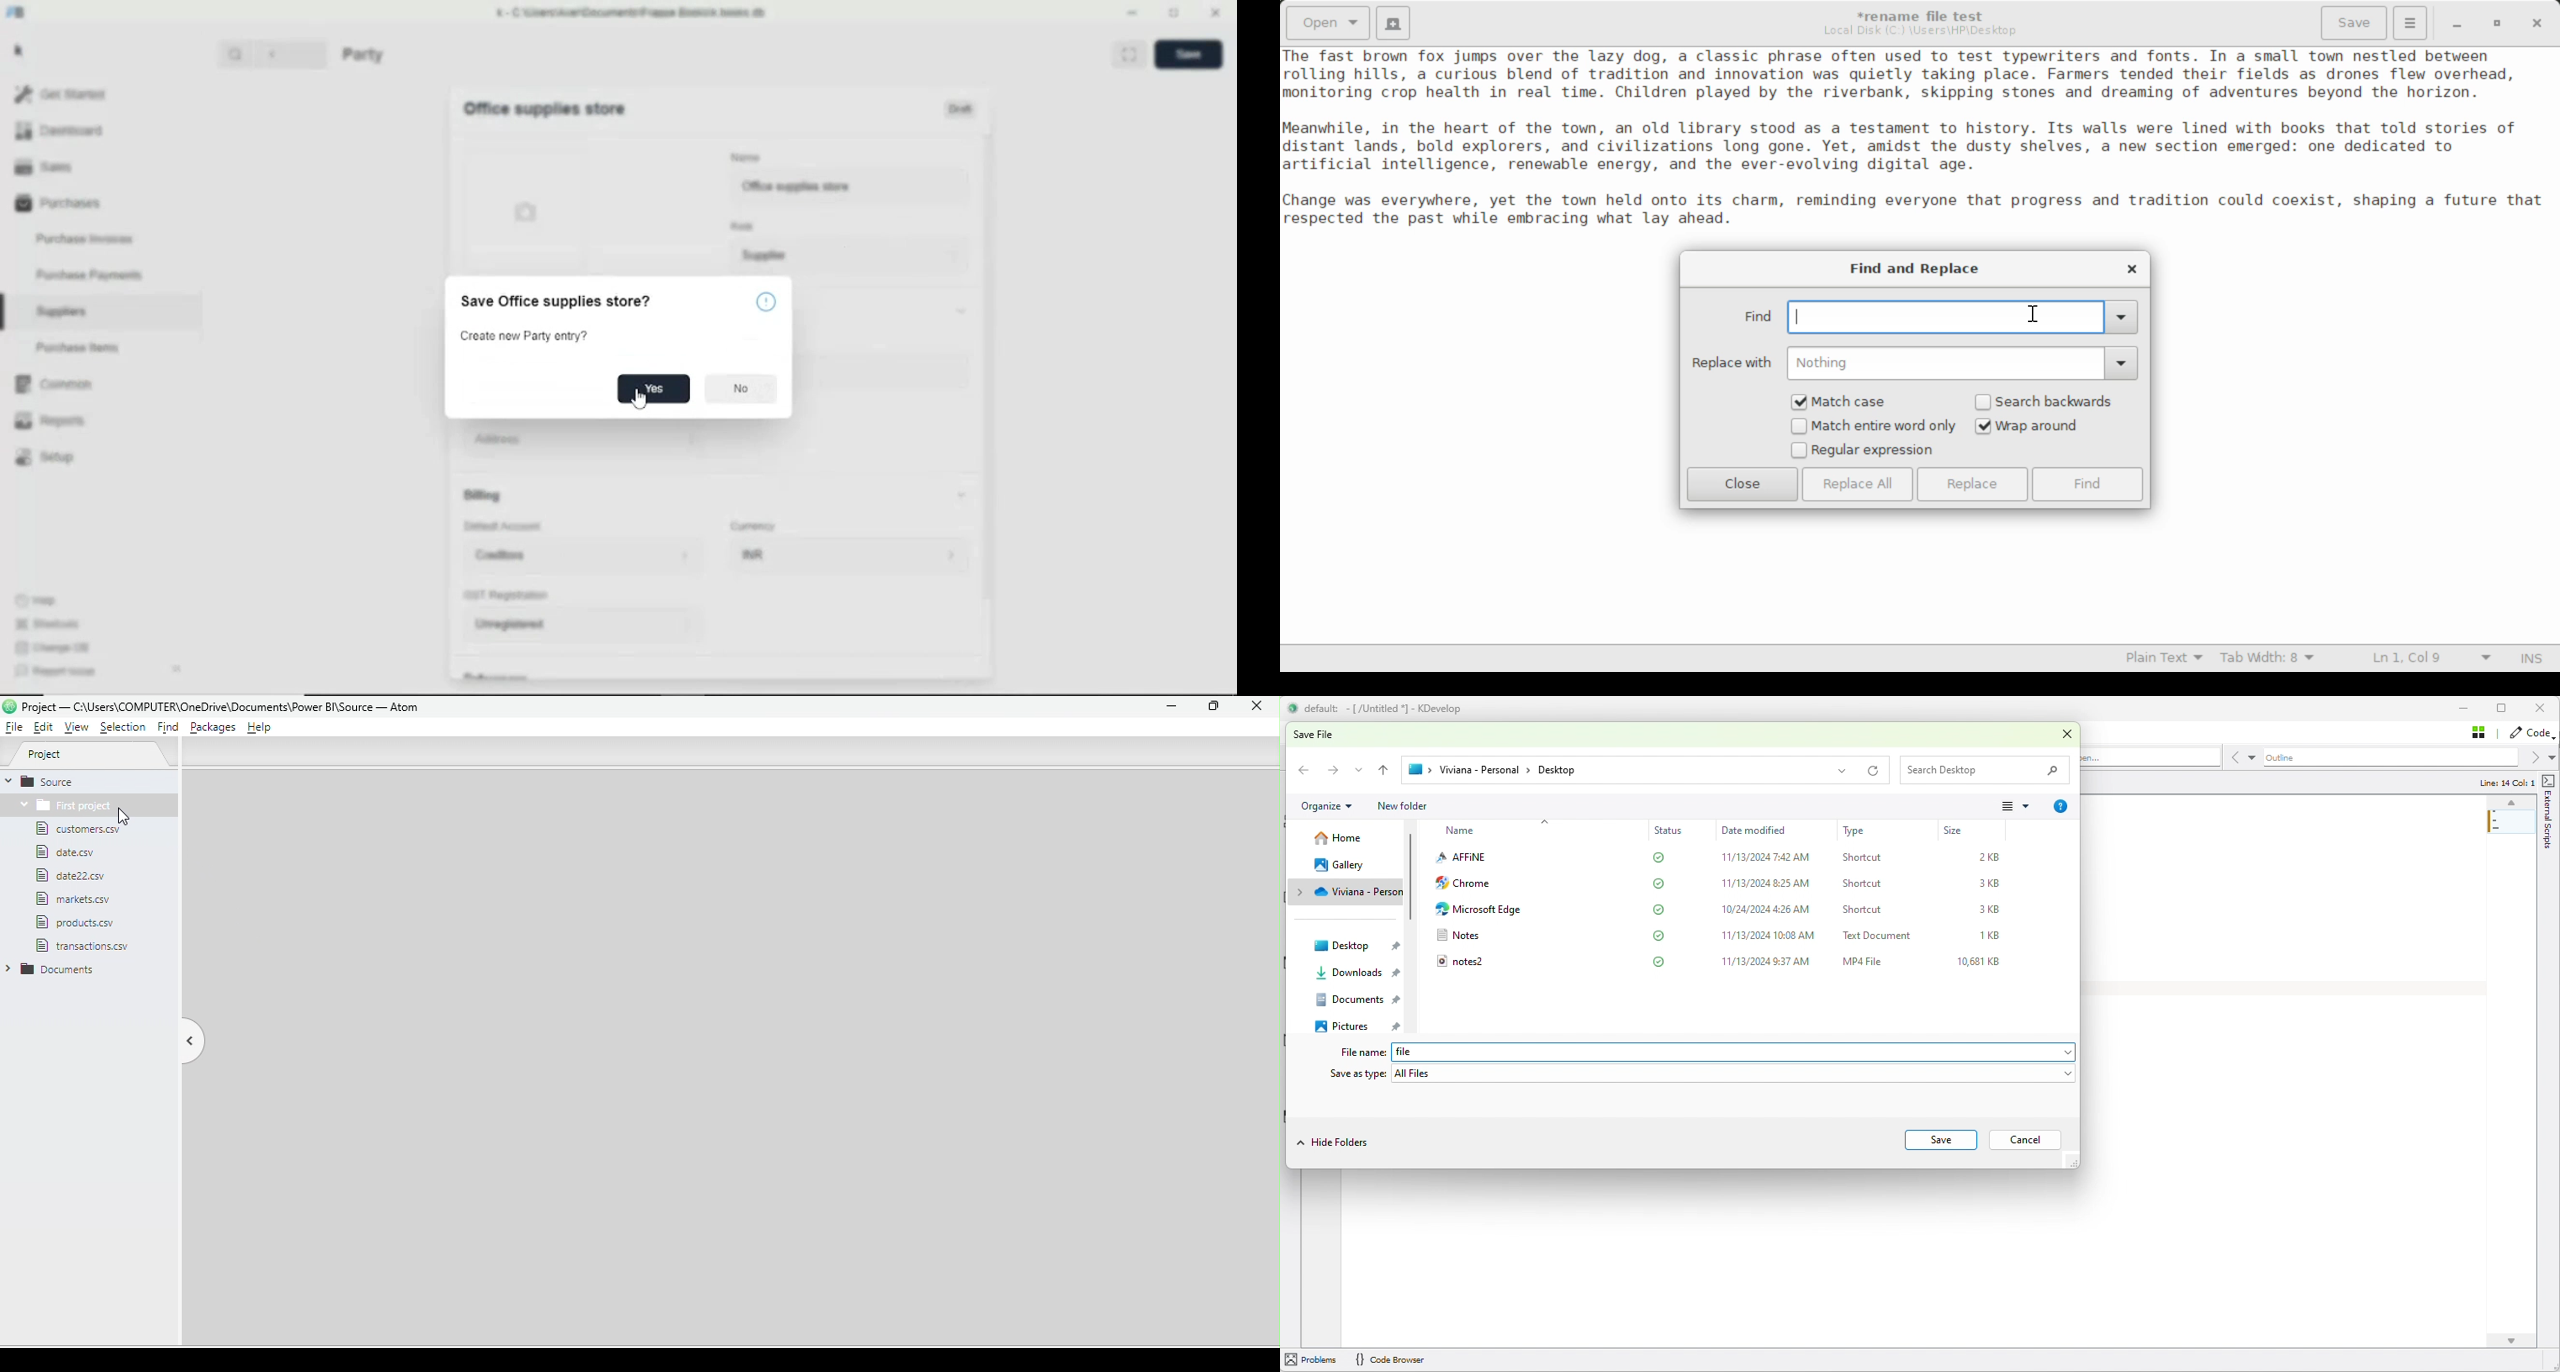 This screenshot has height=1372, width=2576. I want to click on !, so click(767, 302).